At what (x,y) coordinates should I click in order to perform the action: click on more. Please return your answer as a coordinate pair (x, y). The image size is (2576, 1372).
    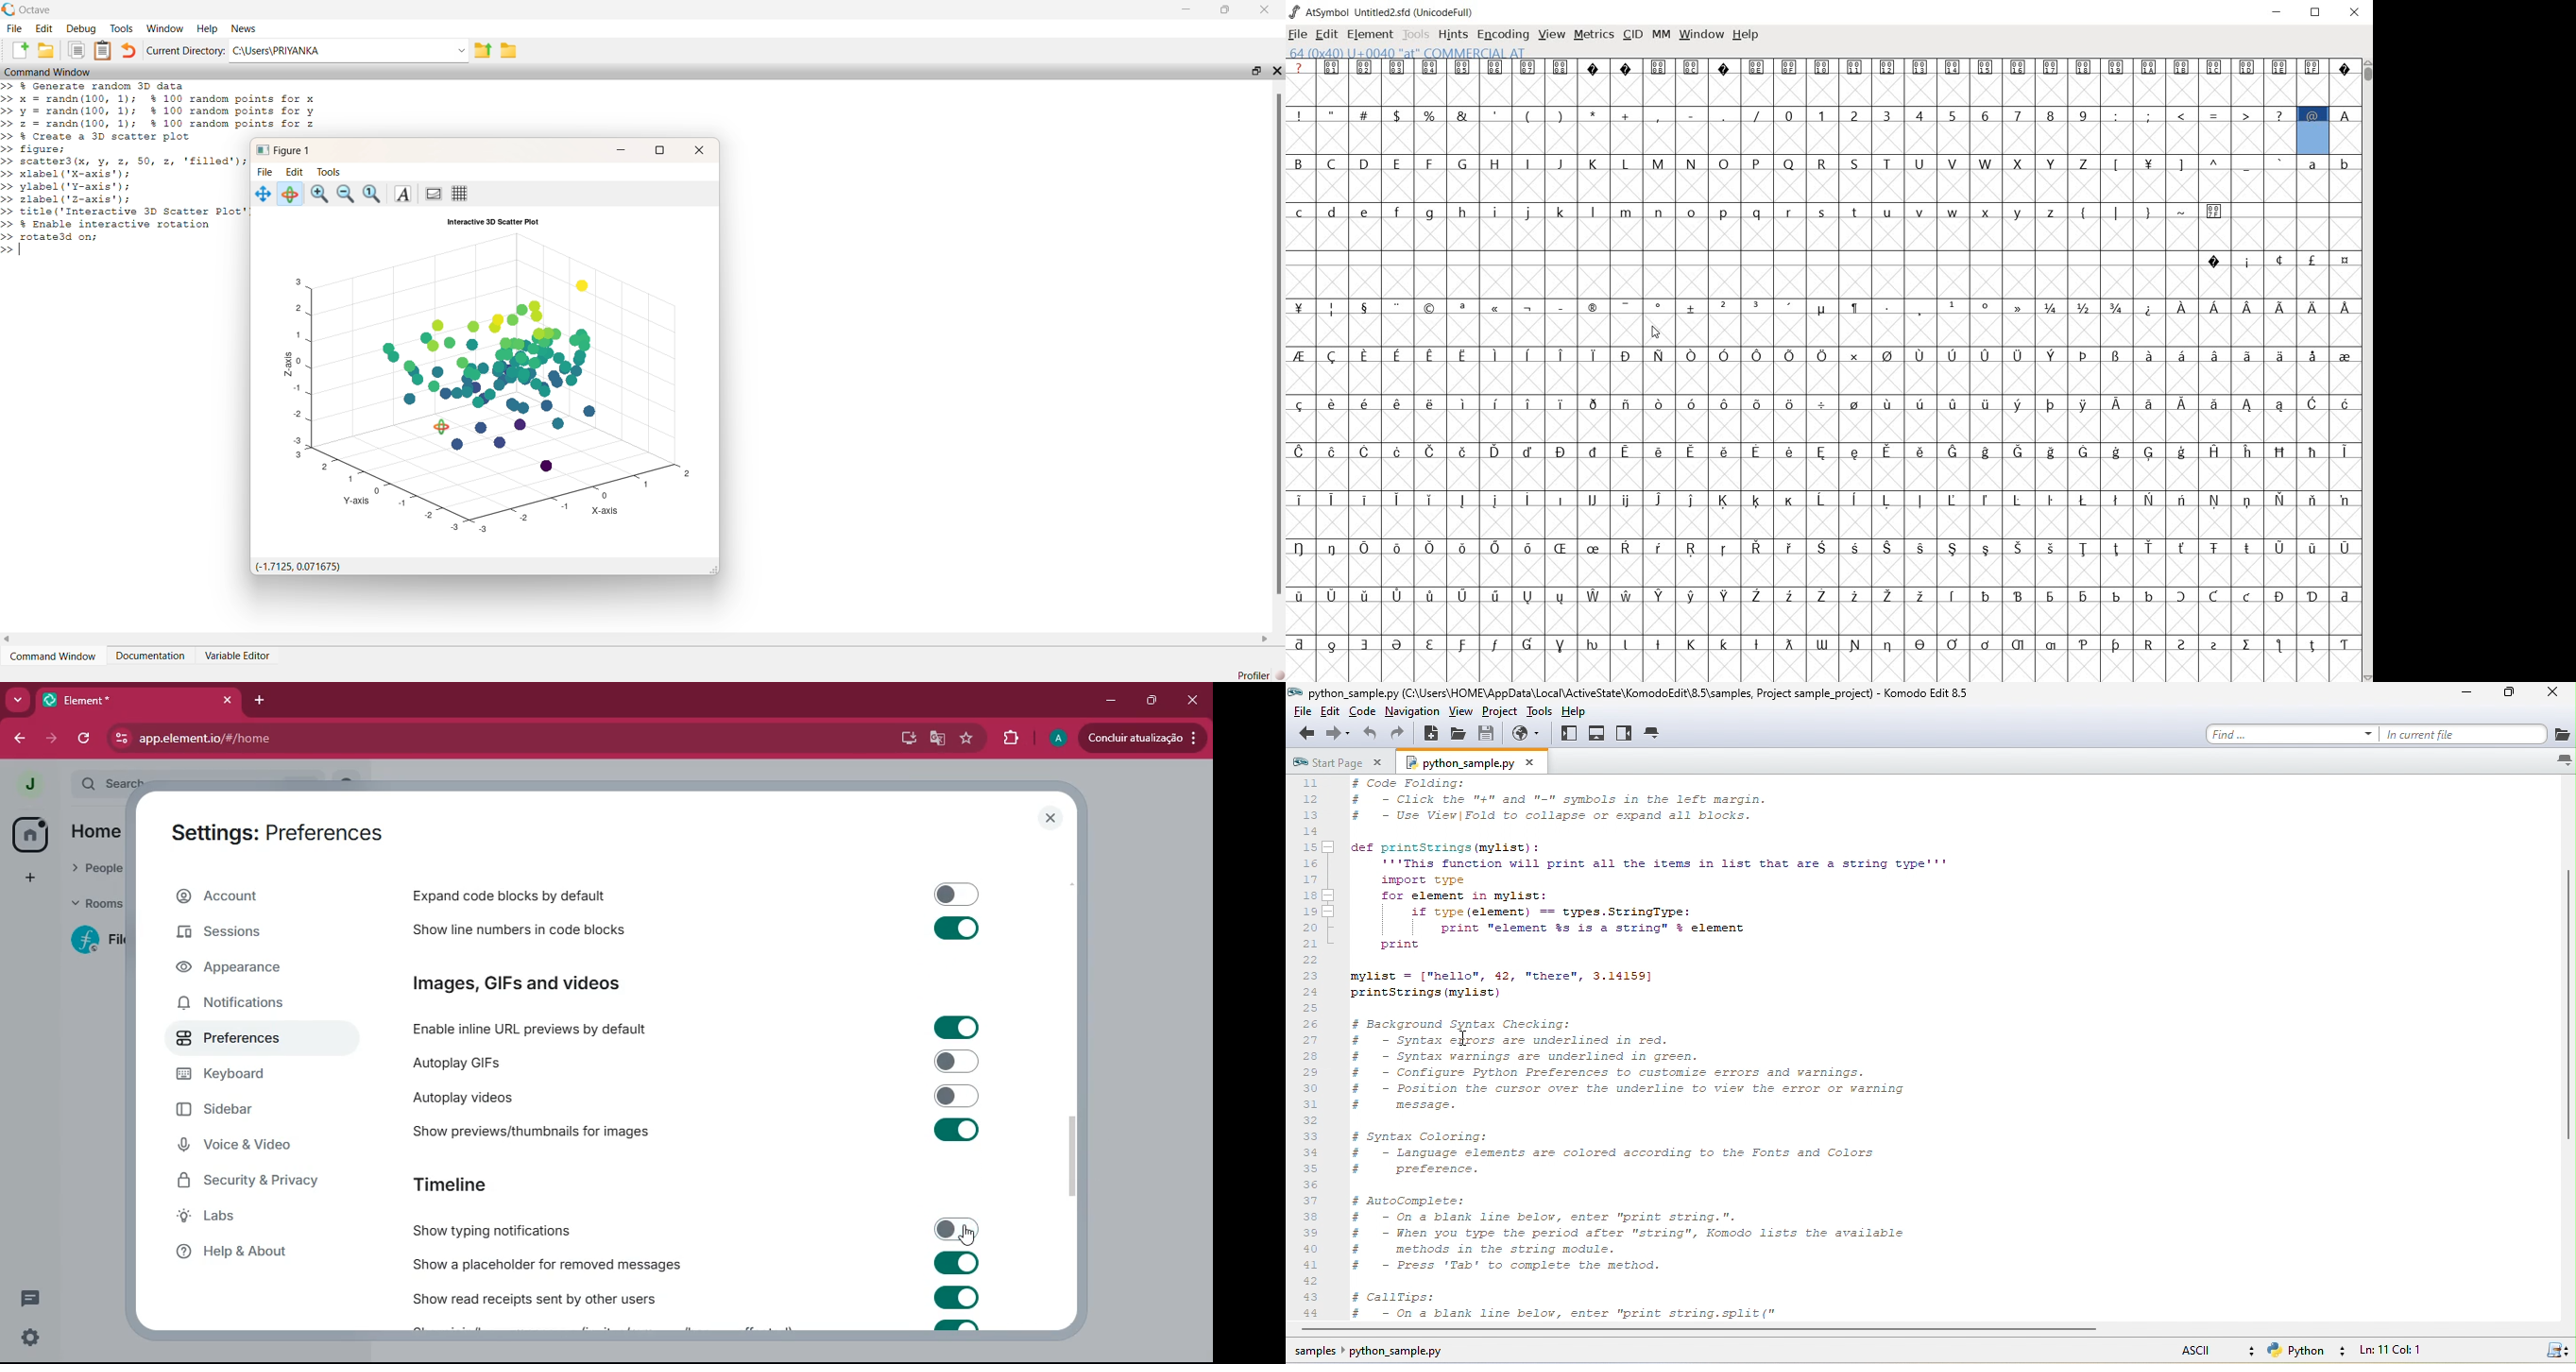
    Looking at the image, I should click on (16, 700).